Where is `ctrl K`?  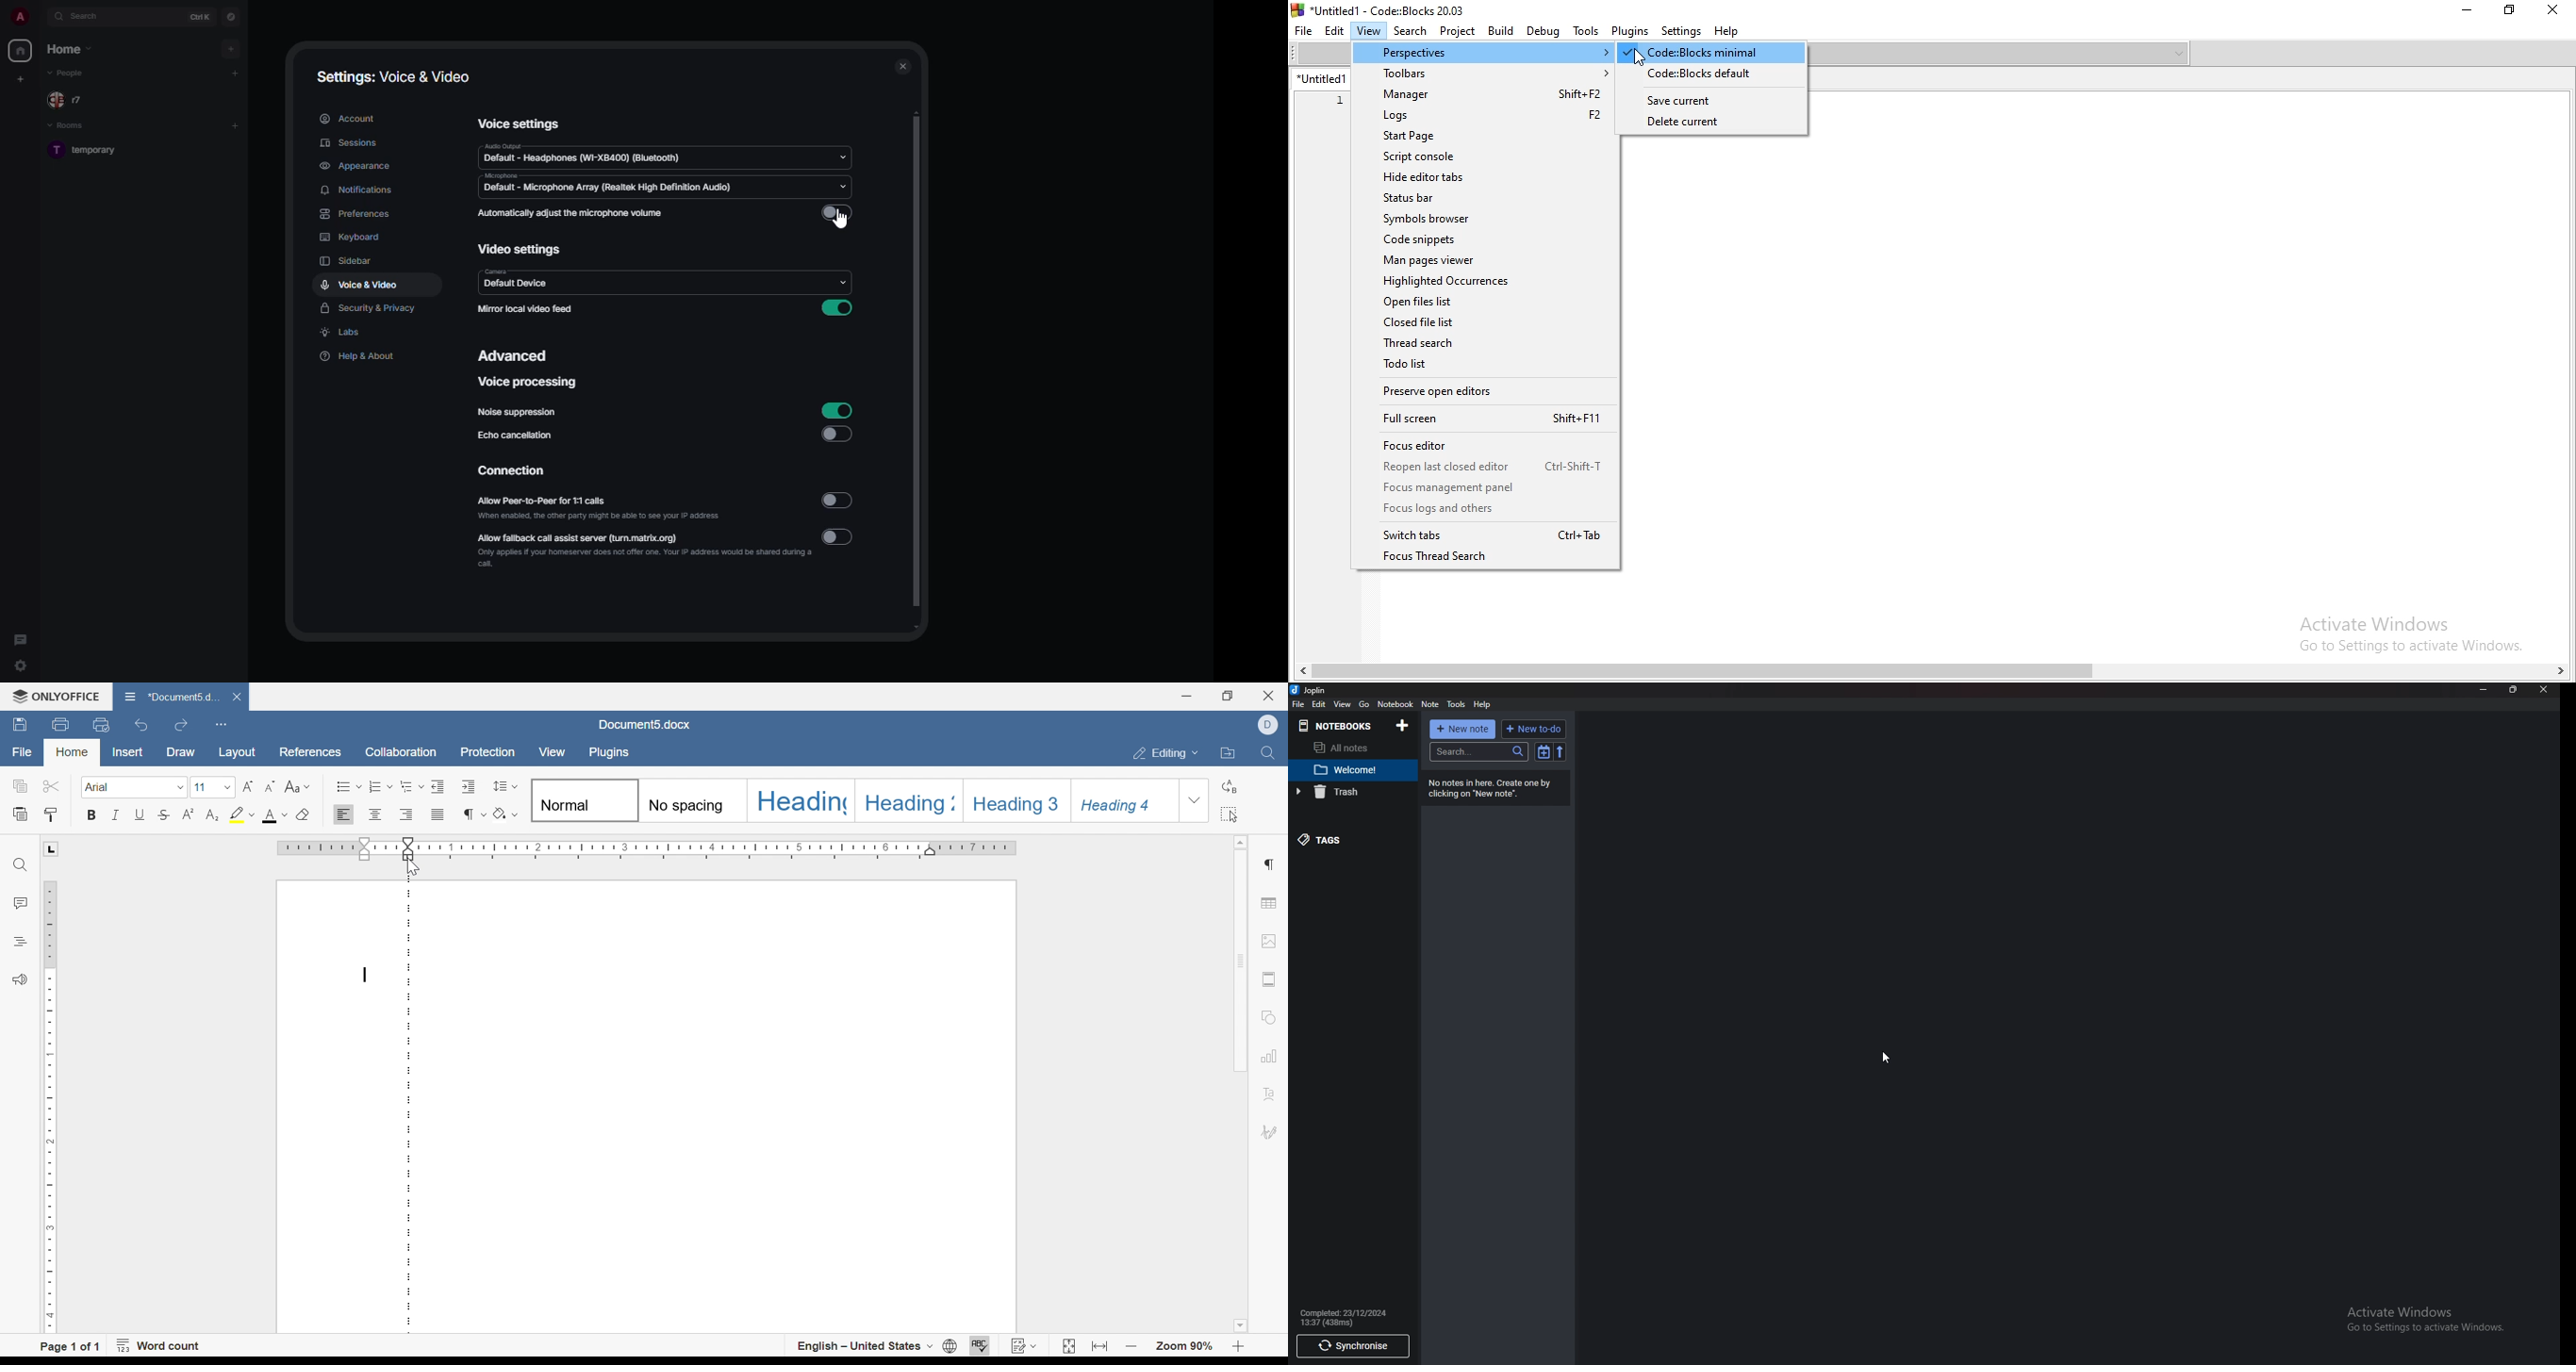 ctrl K is located at coordinates (197, 16).